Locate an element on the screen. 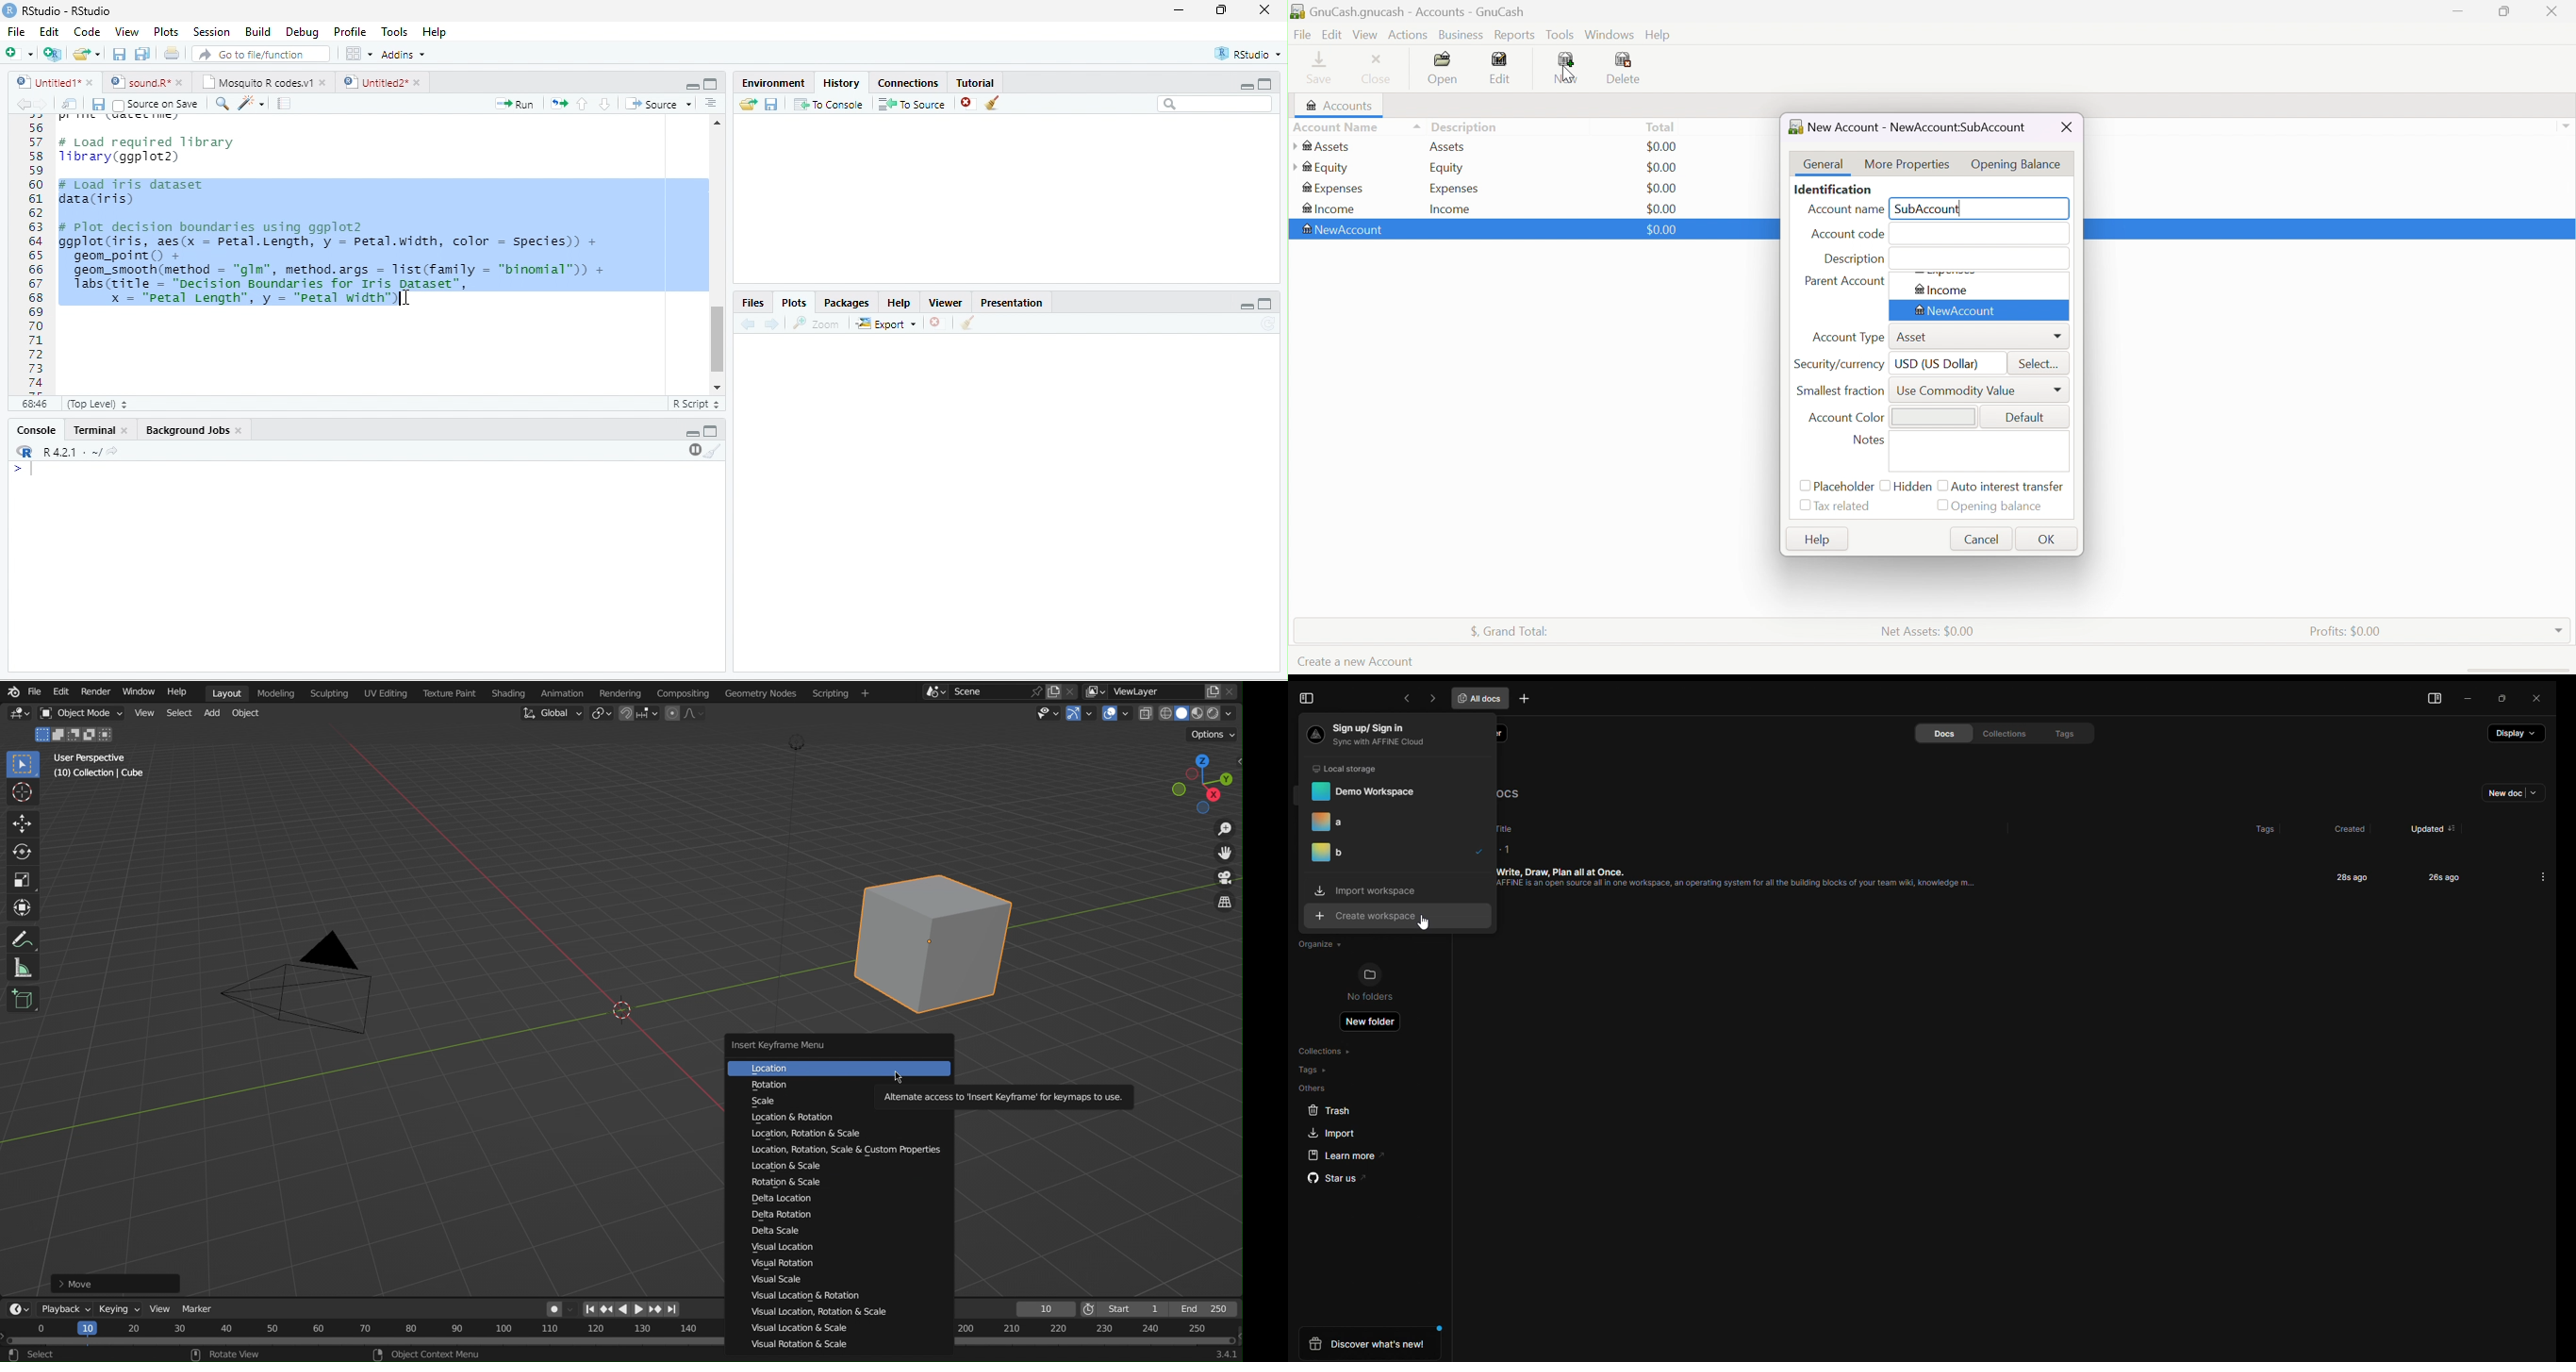 This screenshot has width=2576, height=1372. Addins is located at coordinates (404, 55).